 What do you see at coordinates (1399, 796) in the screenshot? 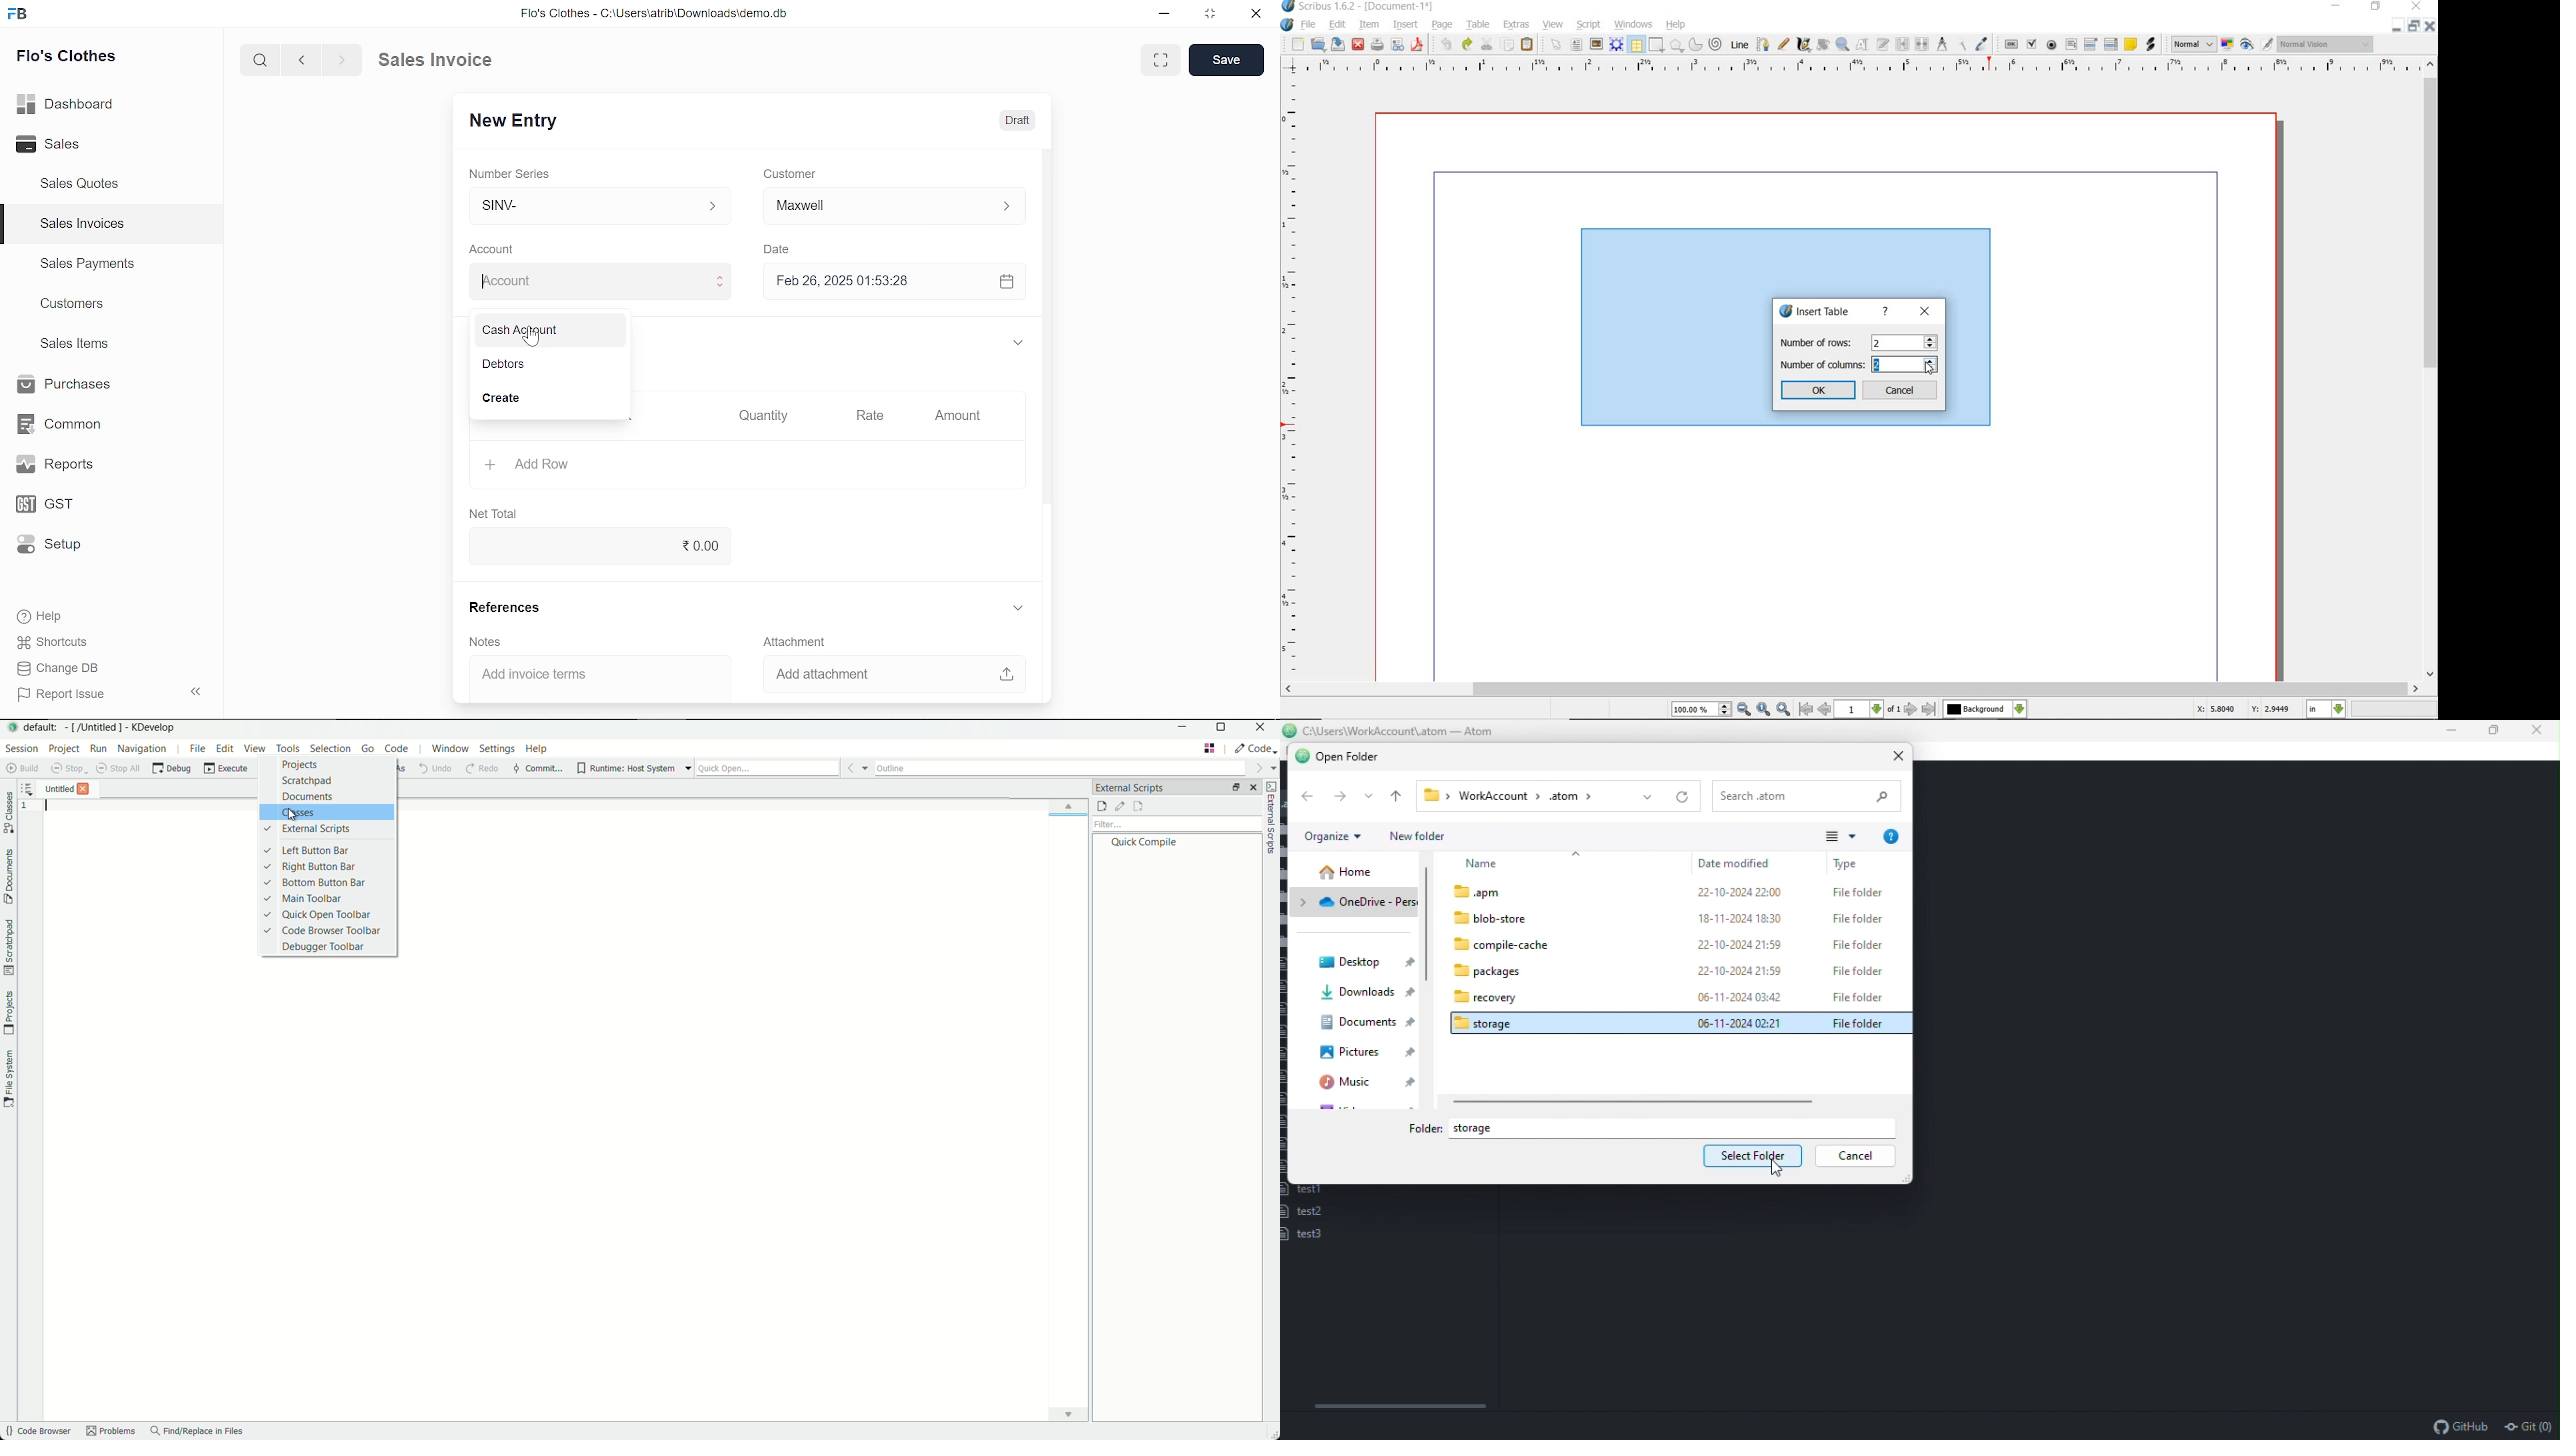
I see `Up one level` at bounding box center [1399, 796].